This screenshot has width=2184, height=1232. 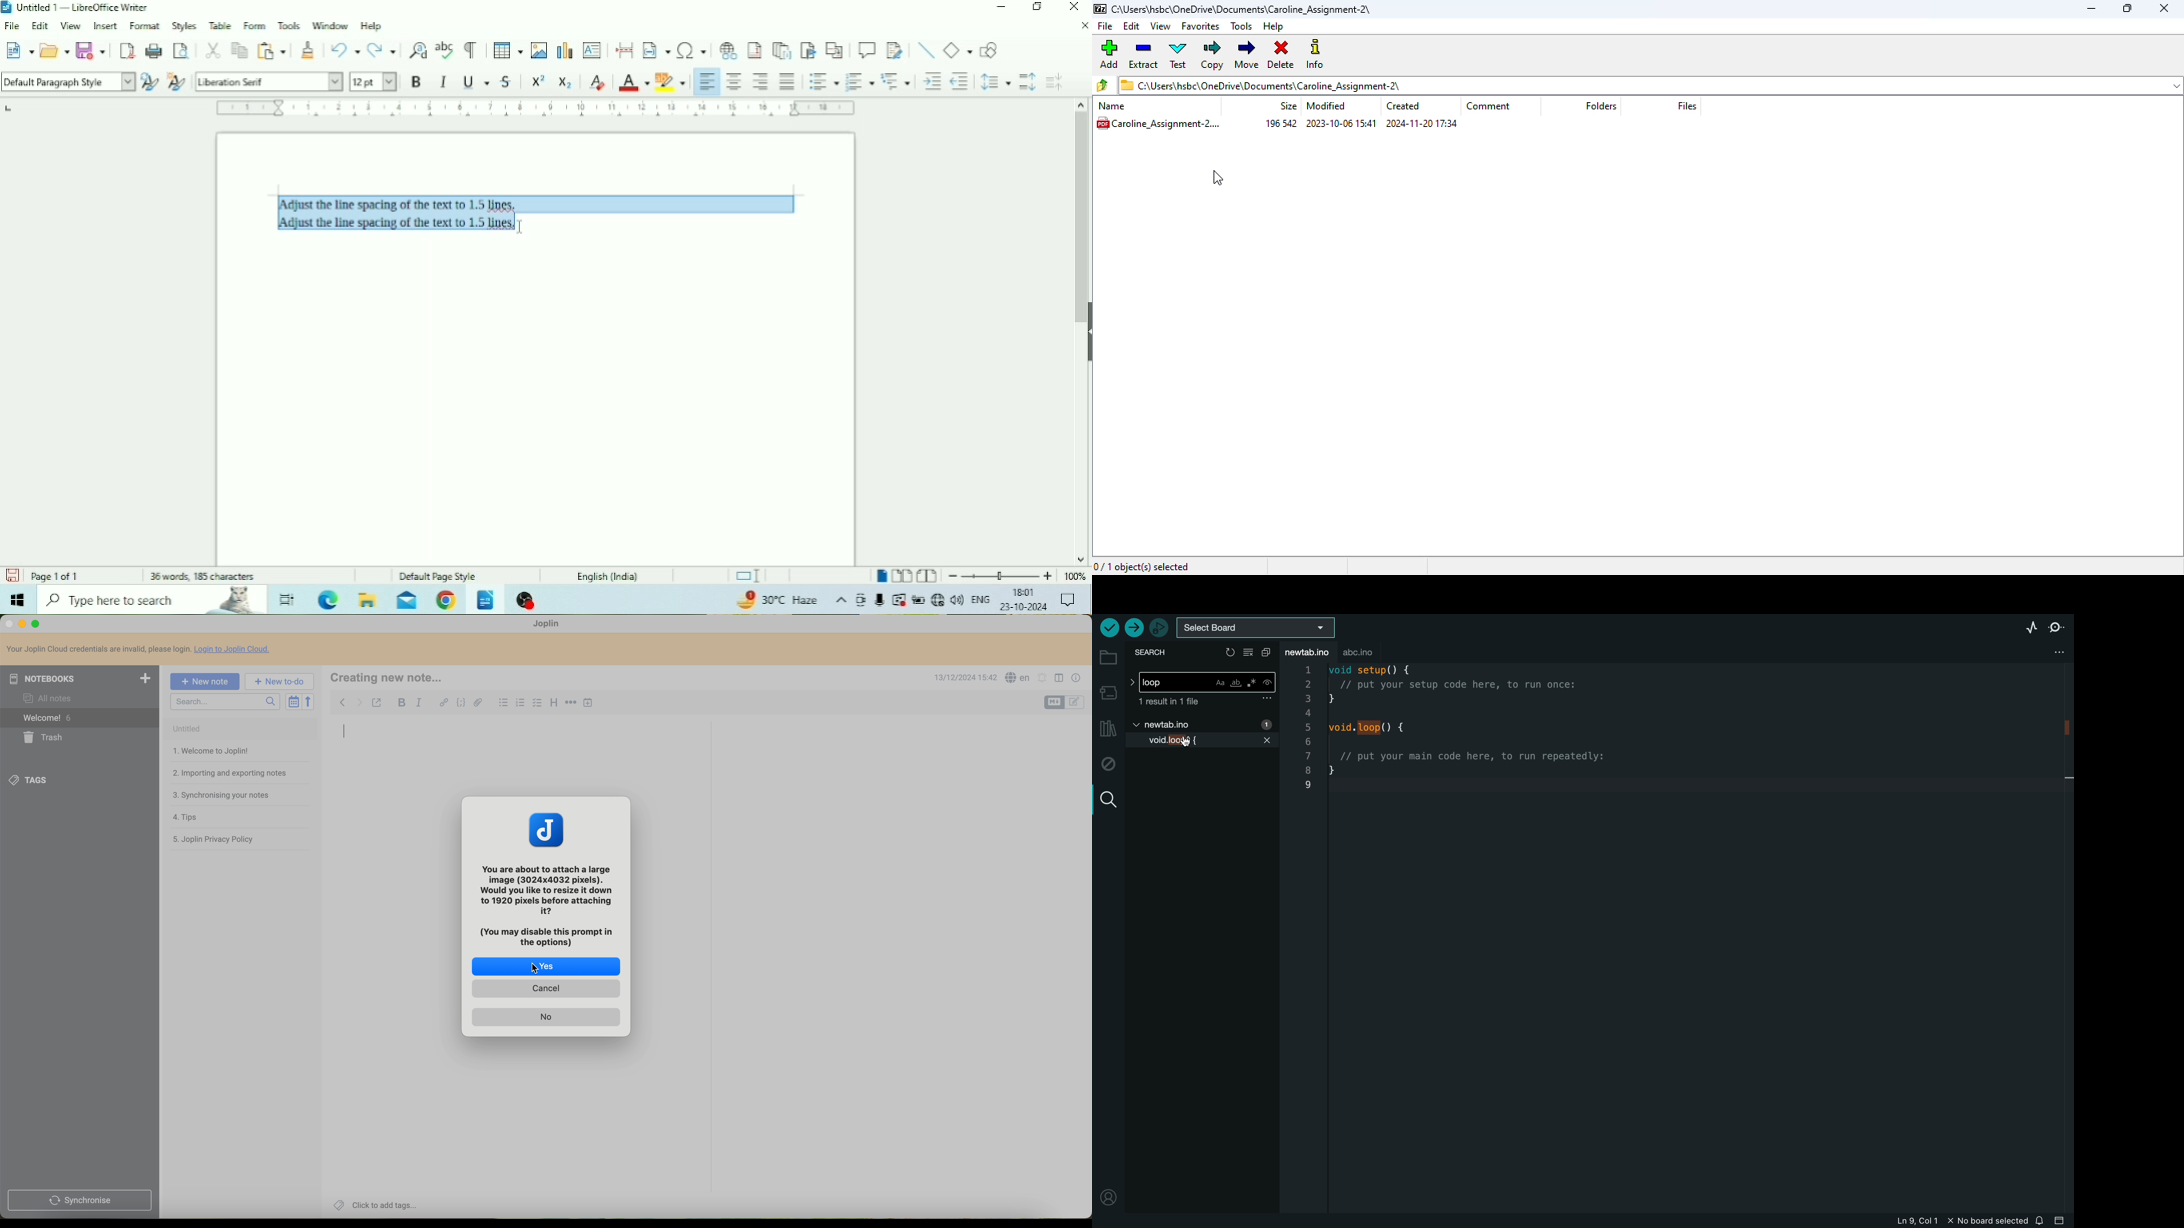 I want to click on synchronising your notes, so click(x=221, y=796).